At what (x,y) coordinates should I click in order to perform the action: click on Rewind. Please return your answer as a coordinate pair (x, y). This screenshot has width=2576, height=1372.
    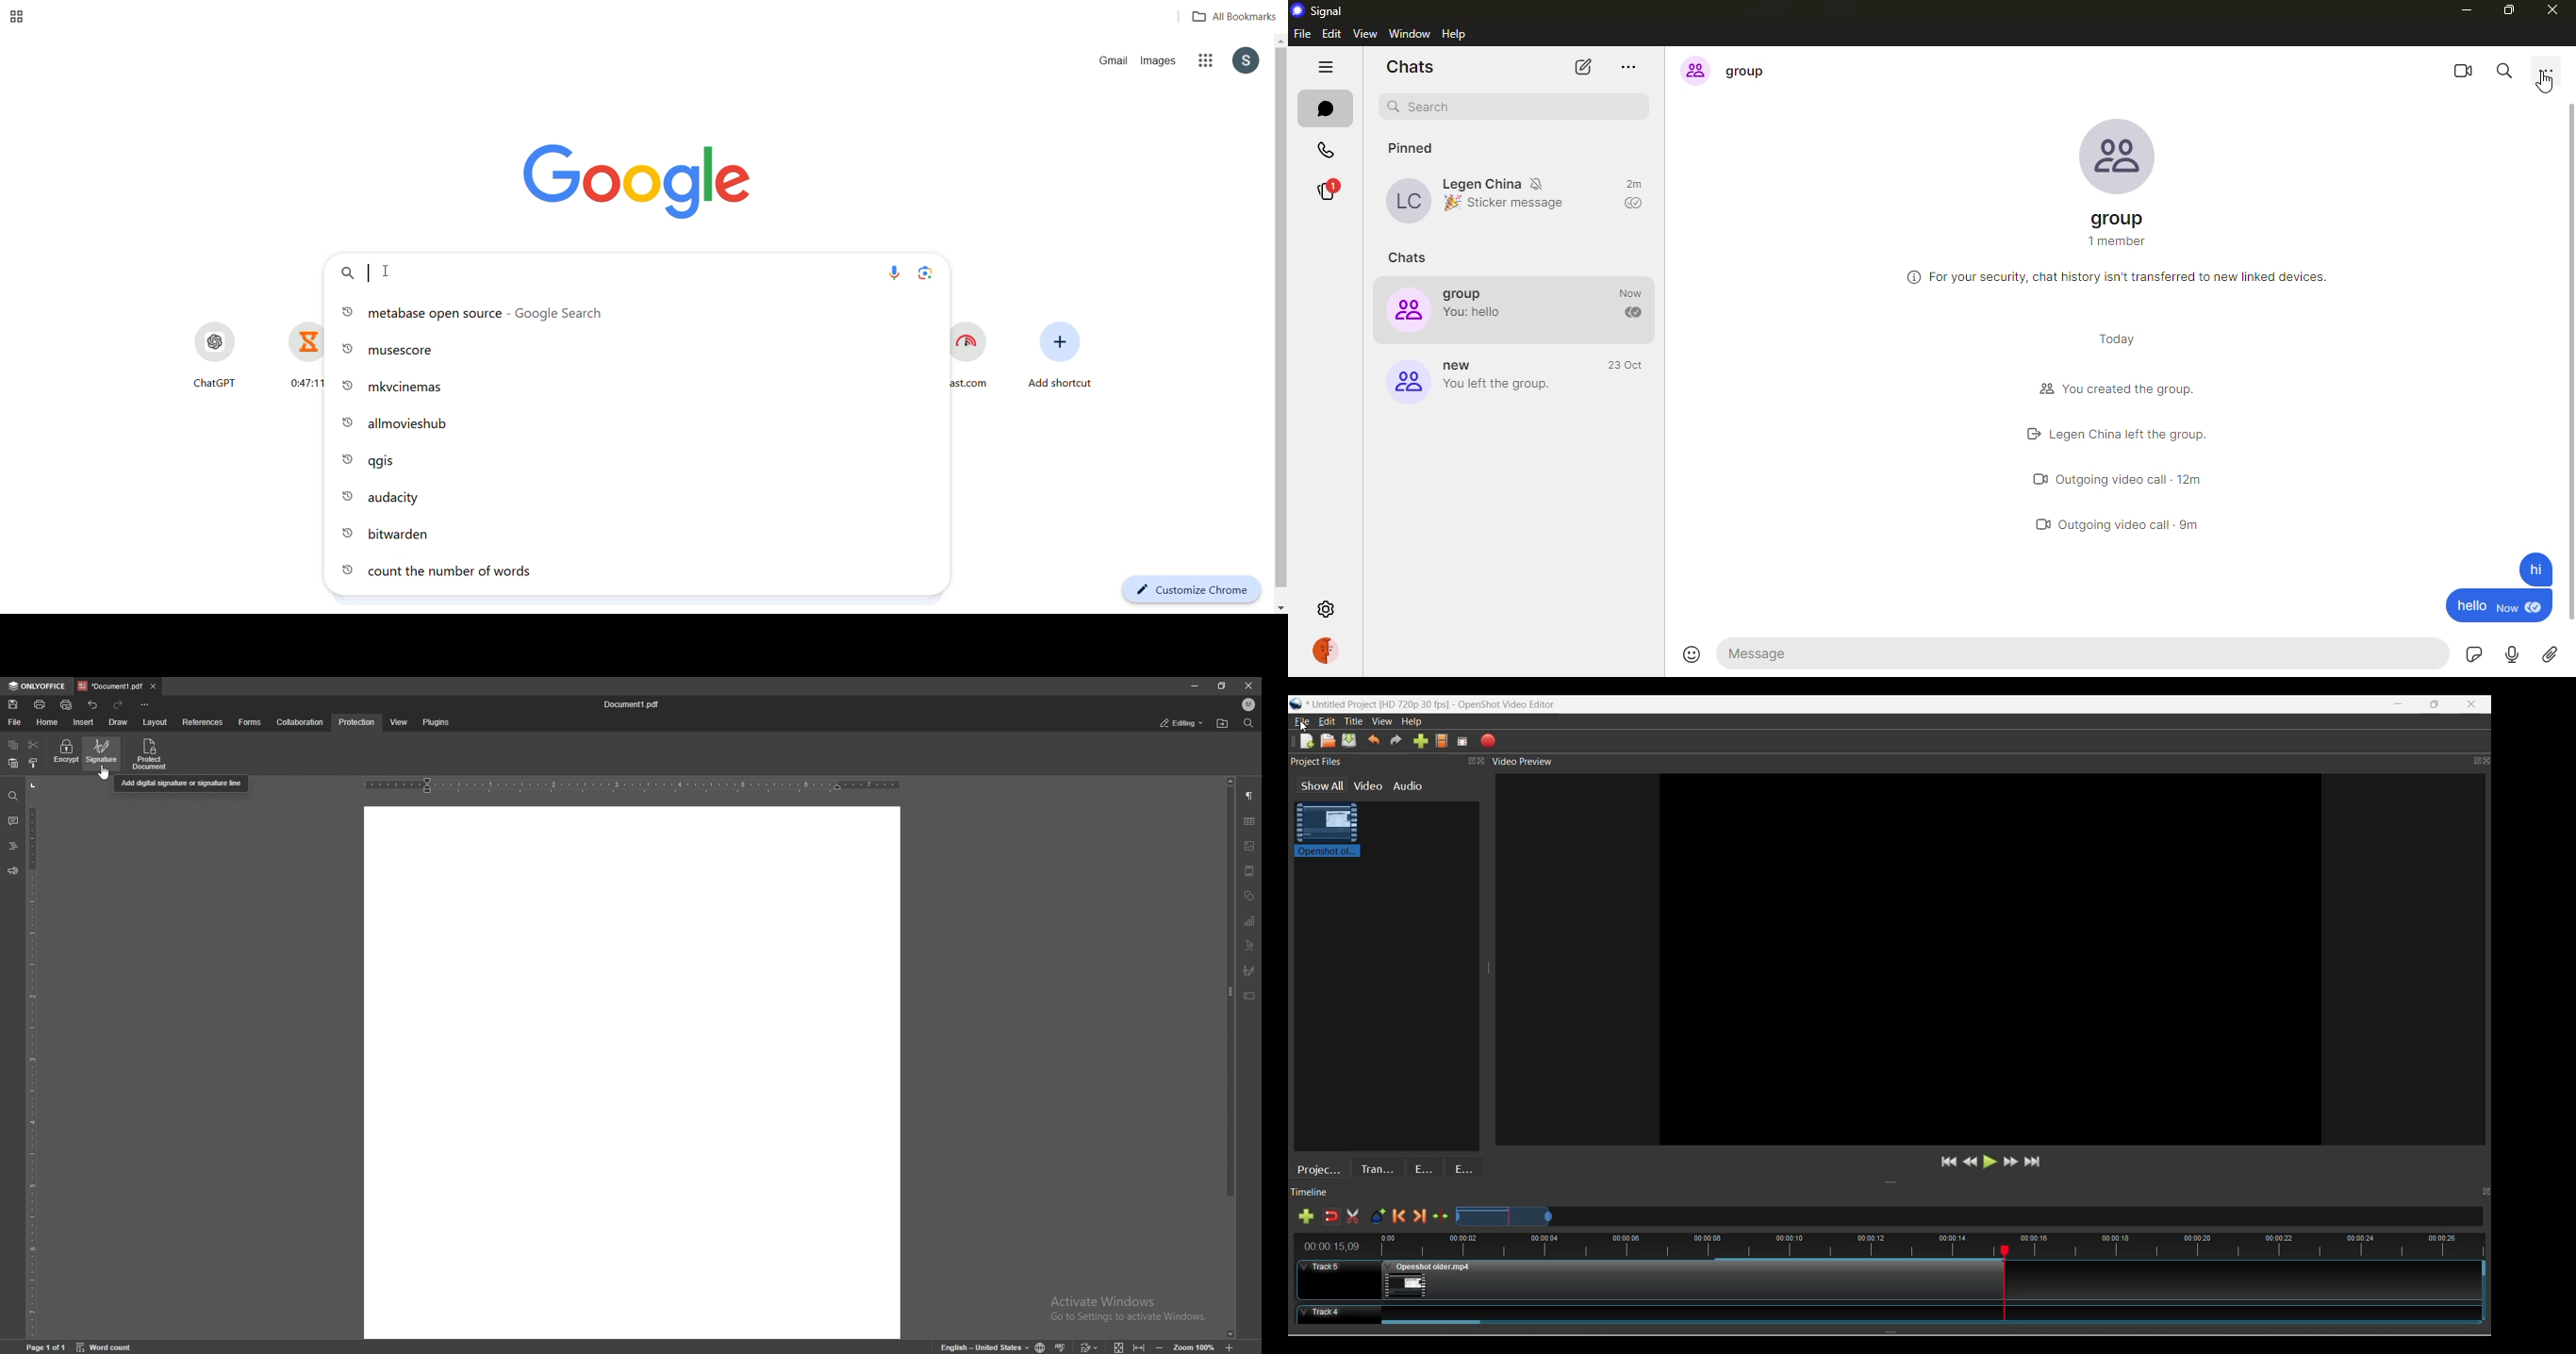
    Looking at the image, I should click on (1971, 1162).